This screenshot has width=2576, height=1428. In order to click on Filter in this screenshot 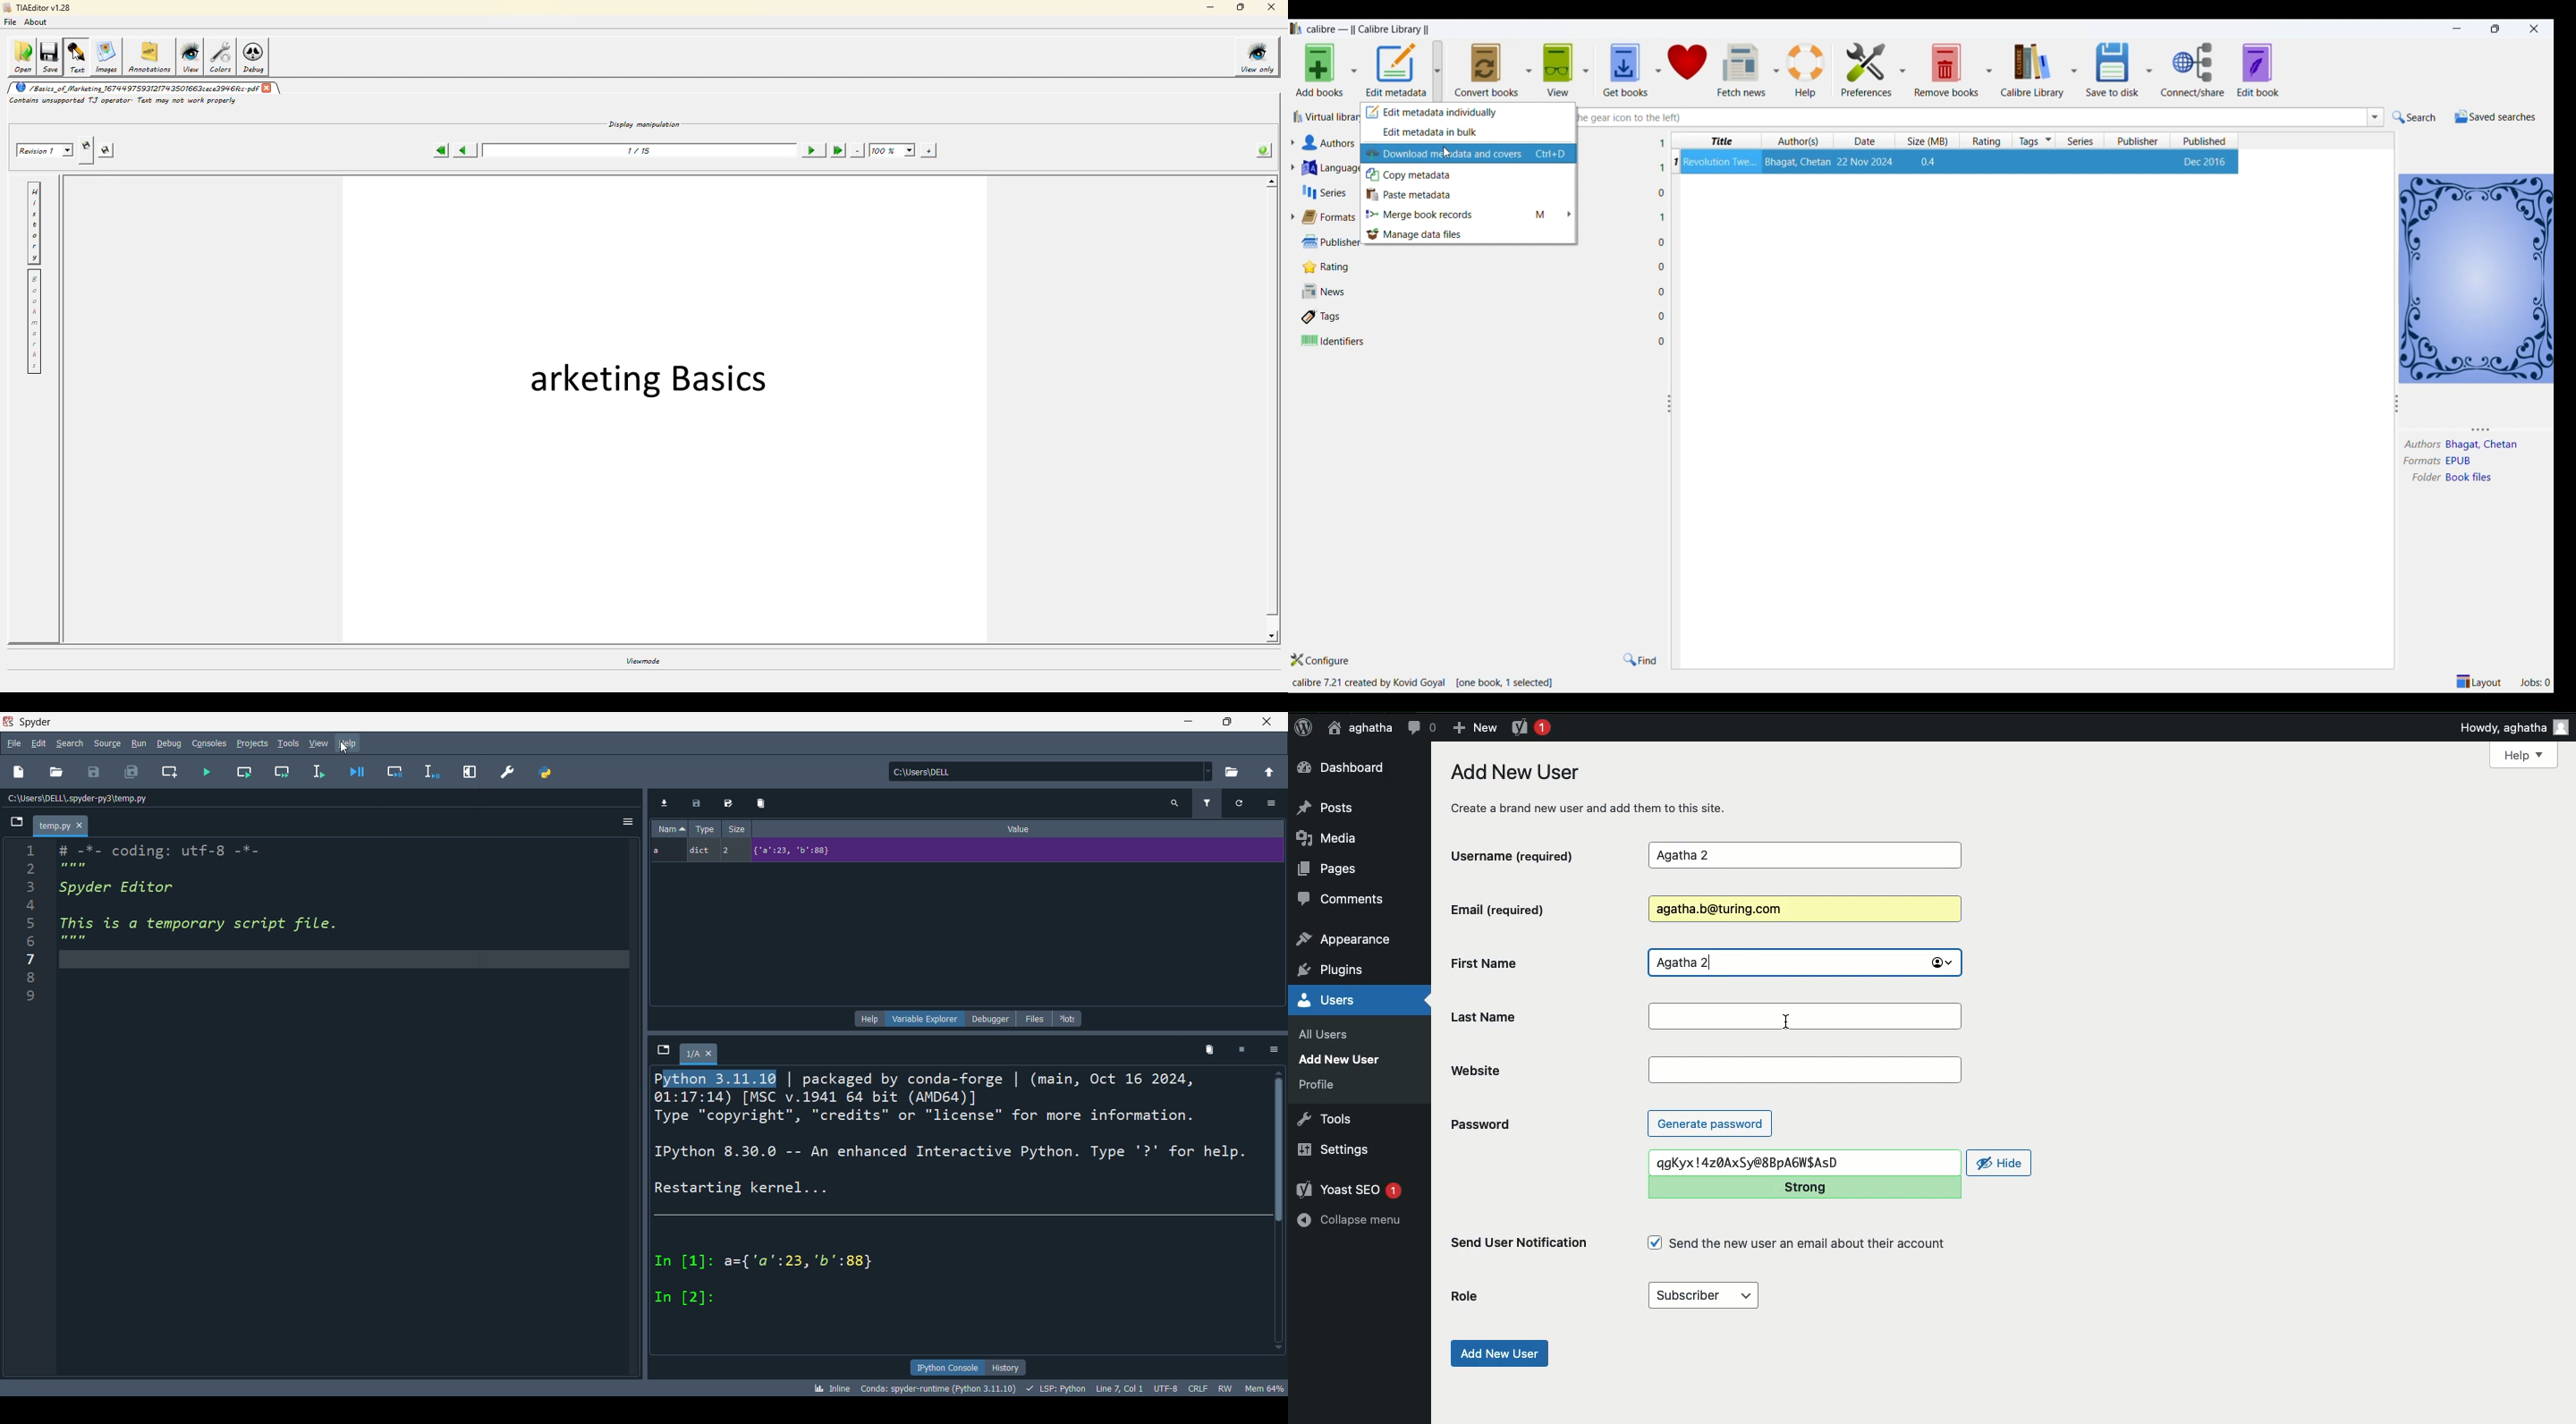, I will do `click(1208, 803)`.